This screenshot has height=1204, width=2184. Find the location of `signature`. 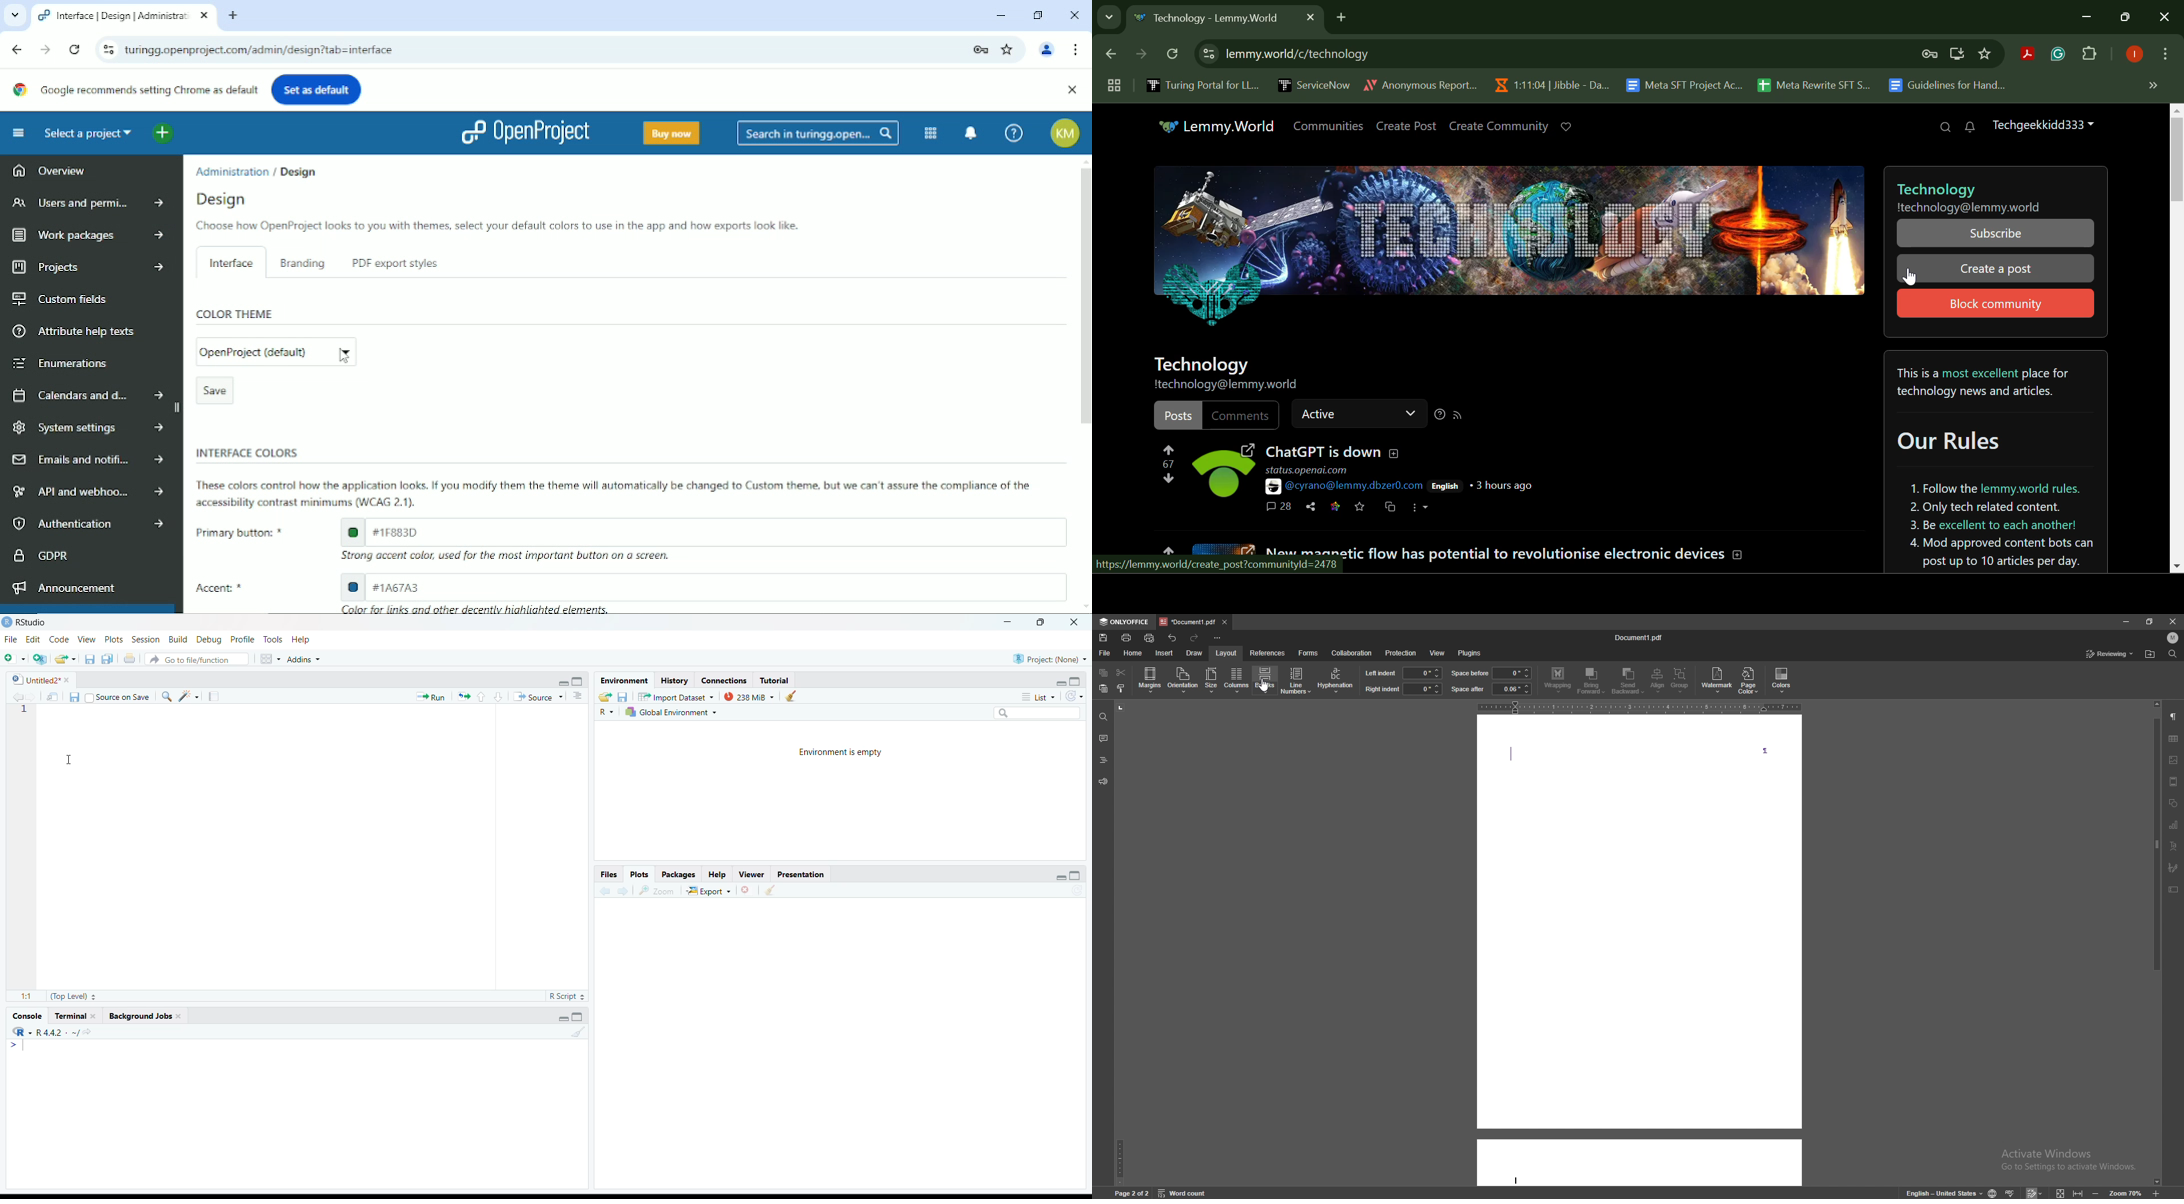

signature is located at coordinates (2171, 867).